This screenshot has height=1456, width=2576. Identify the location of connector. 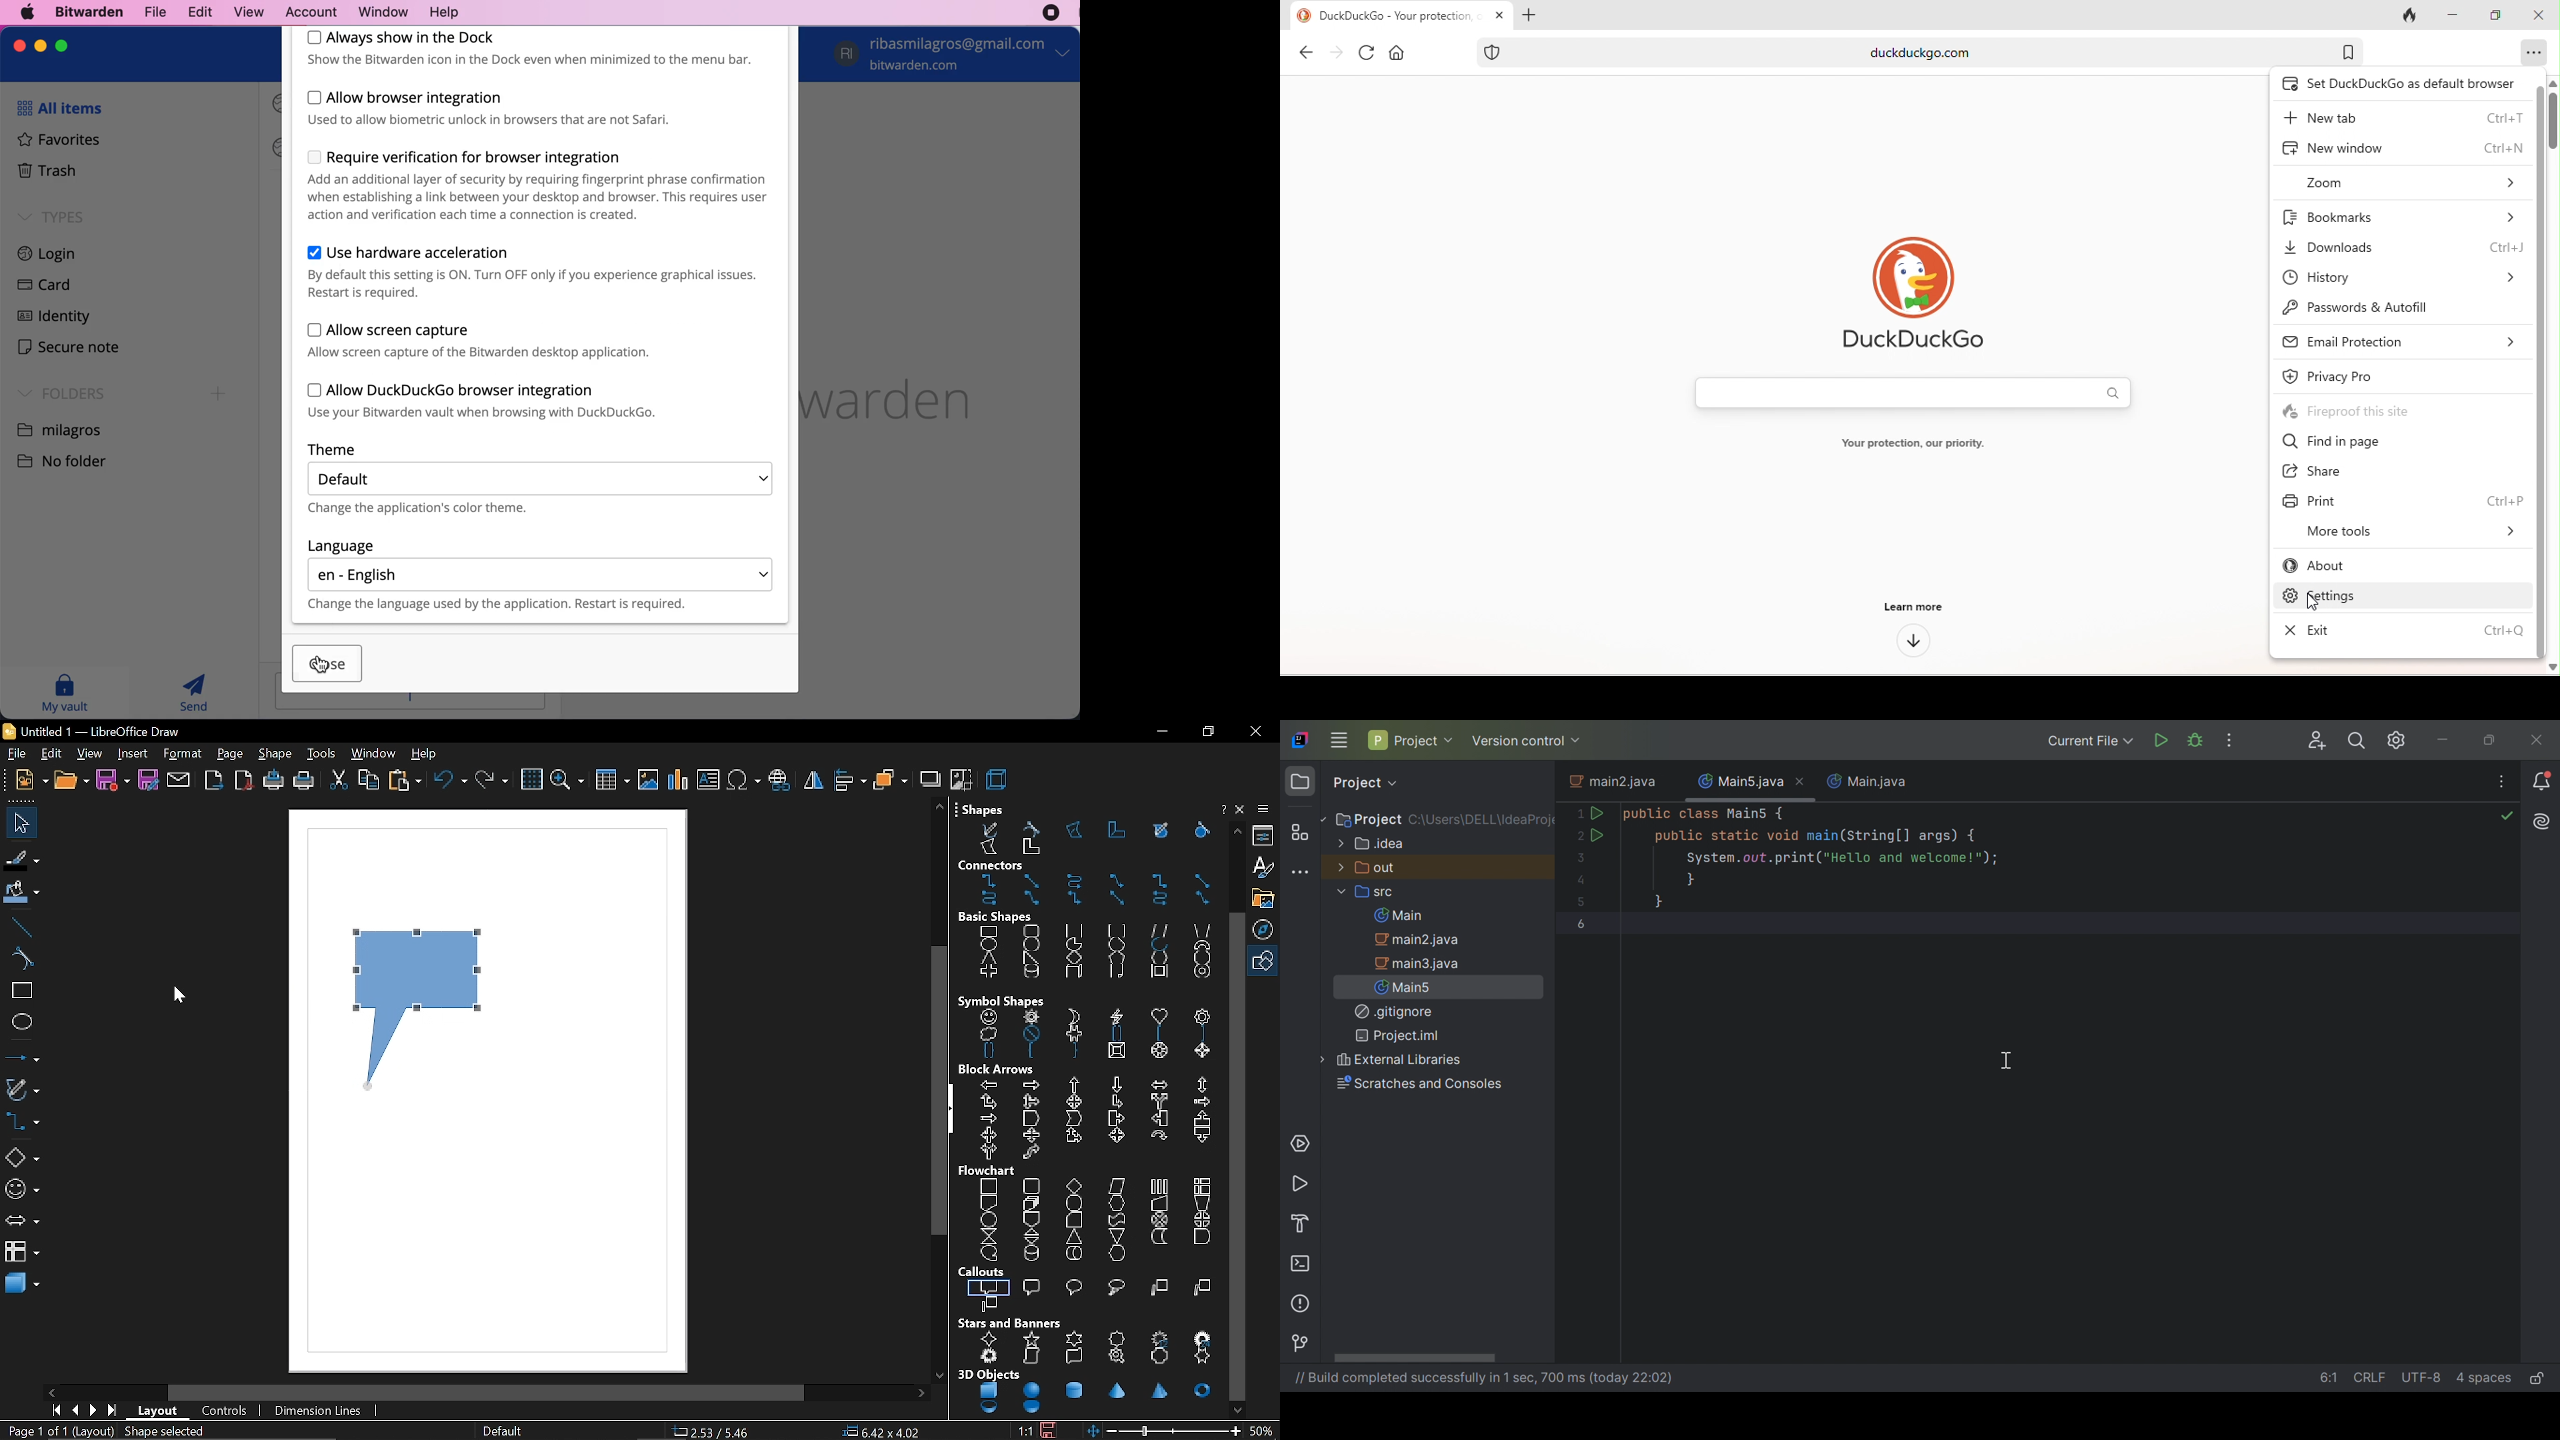
(1161, 881).